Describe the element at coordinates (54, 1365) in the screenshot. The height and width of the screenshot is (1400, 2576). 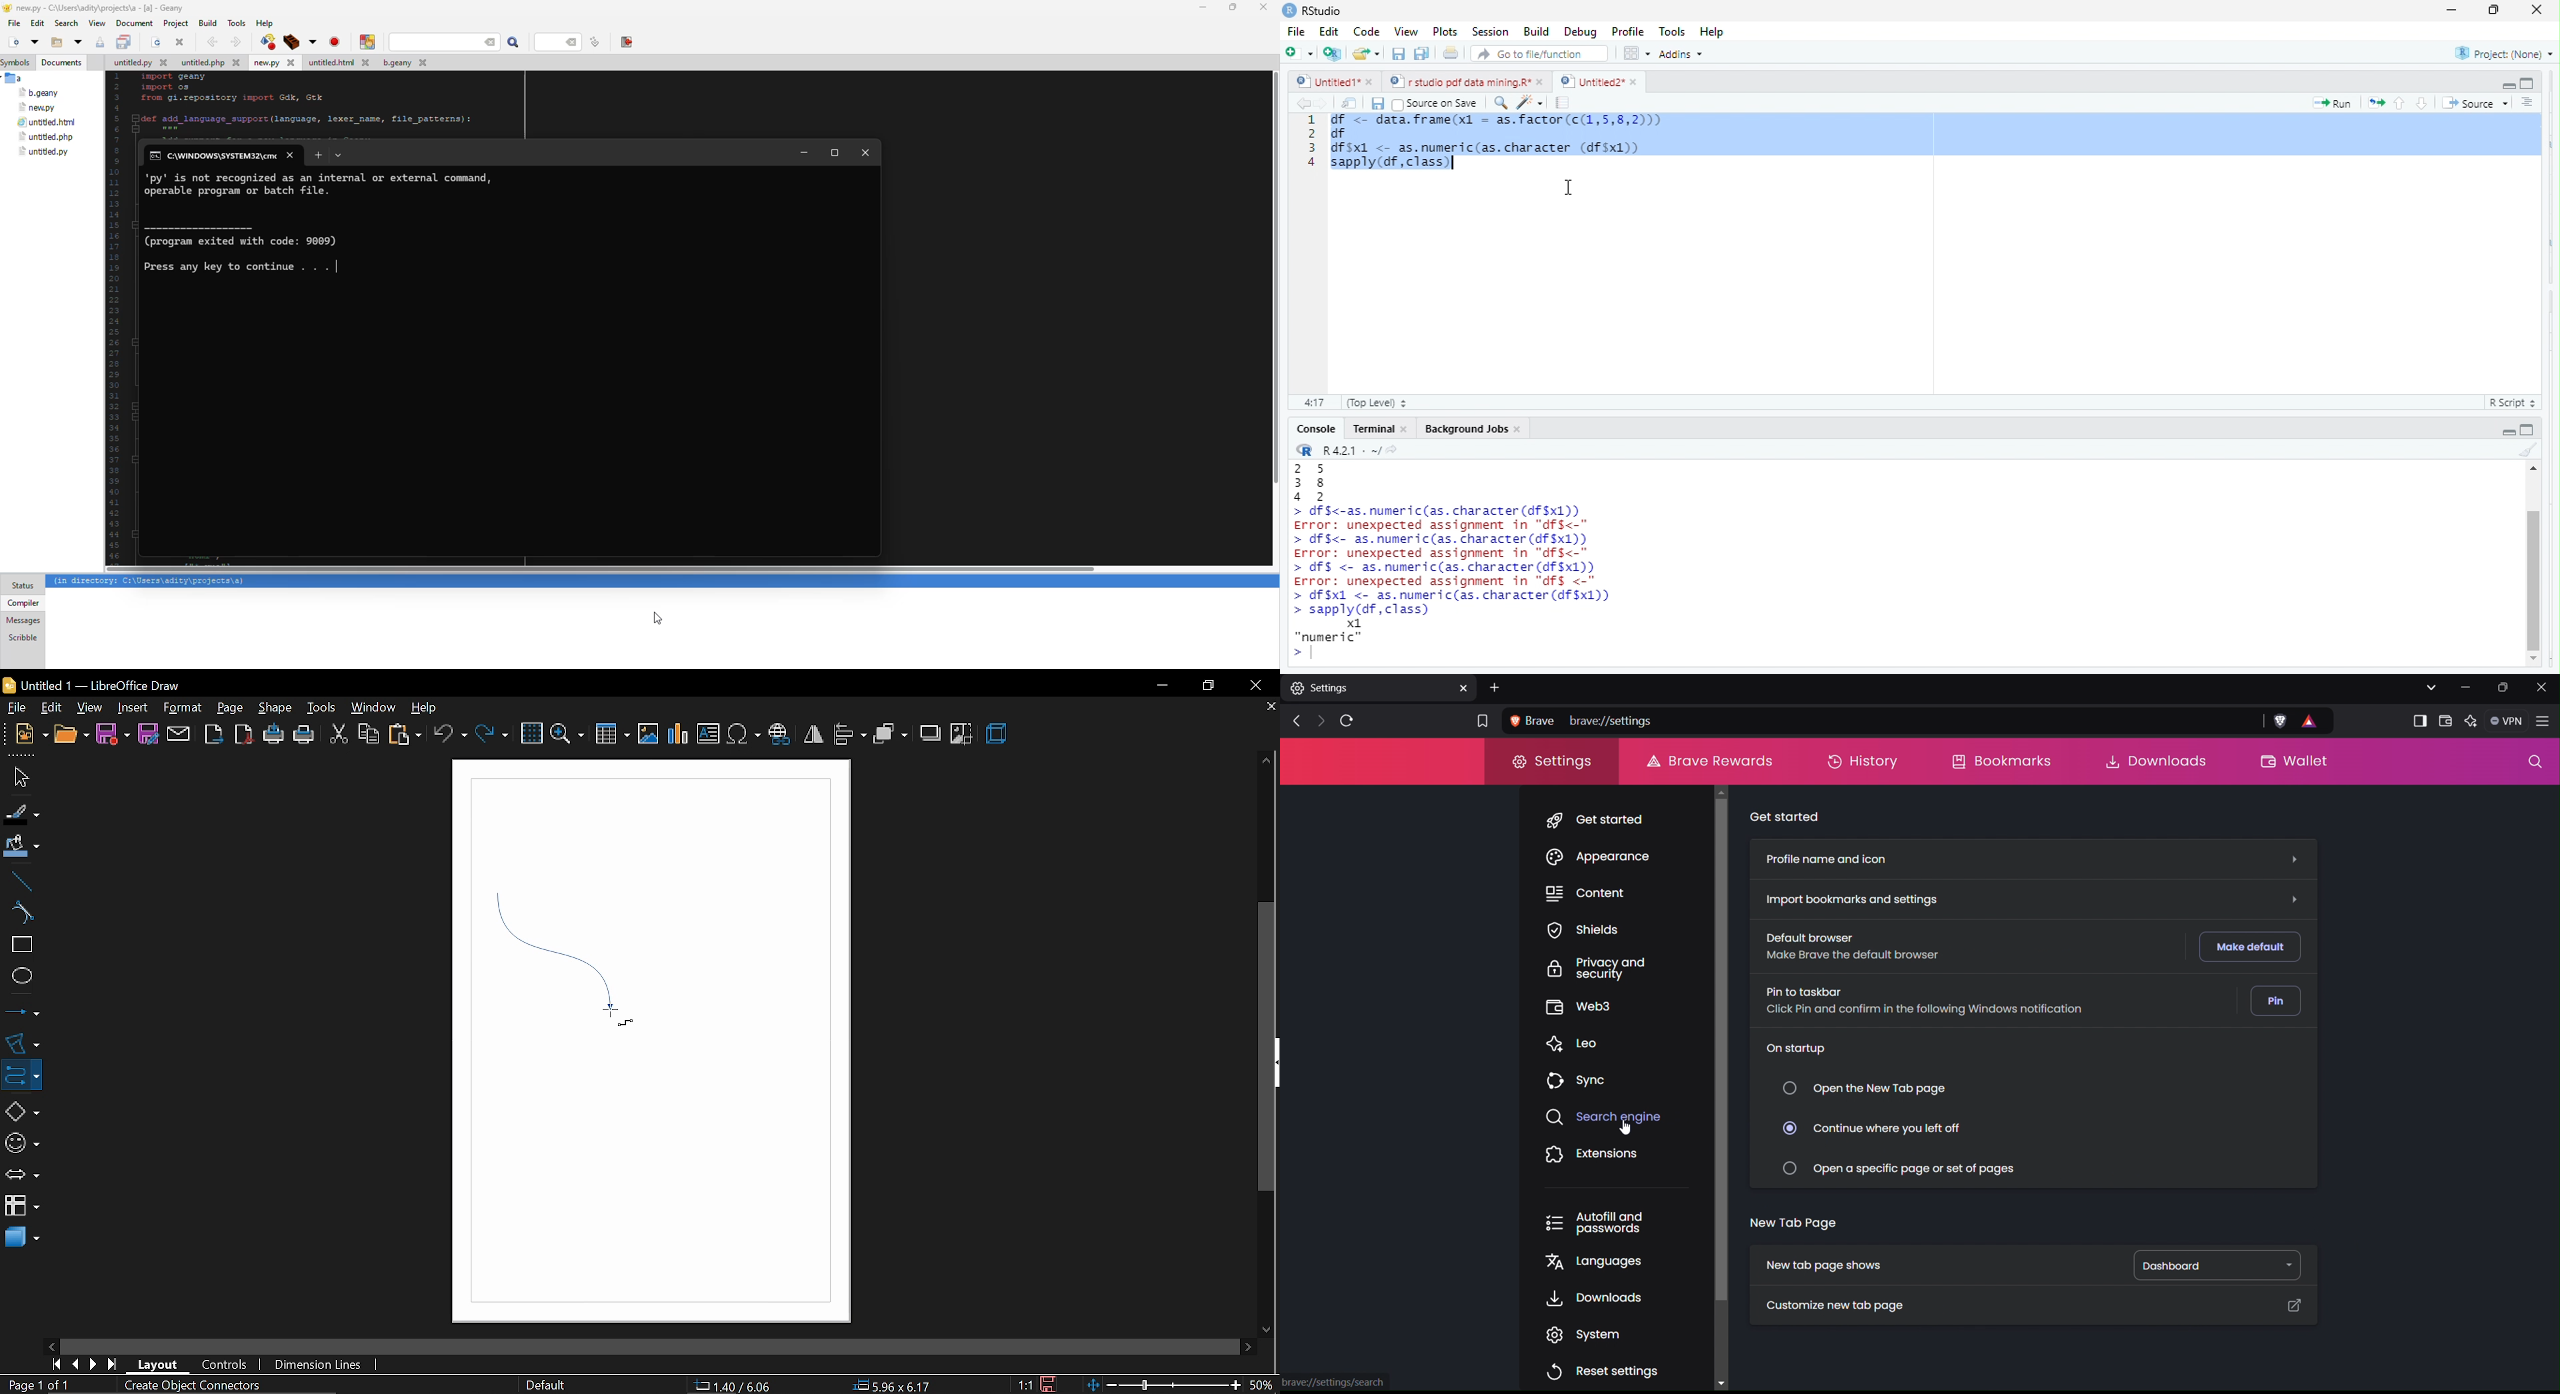
I see `go to first page` at that location.